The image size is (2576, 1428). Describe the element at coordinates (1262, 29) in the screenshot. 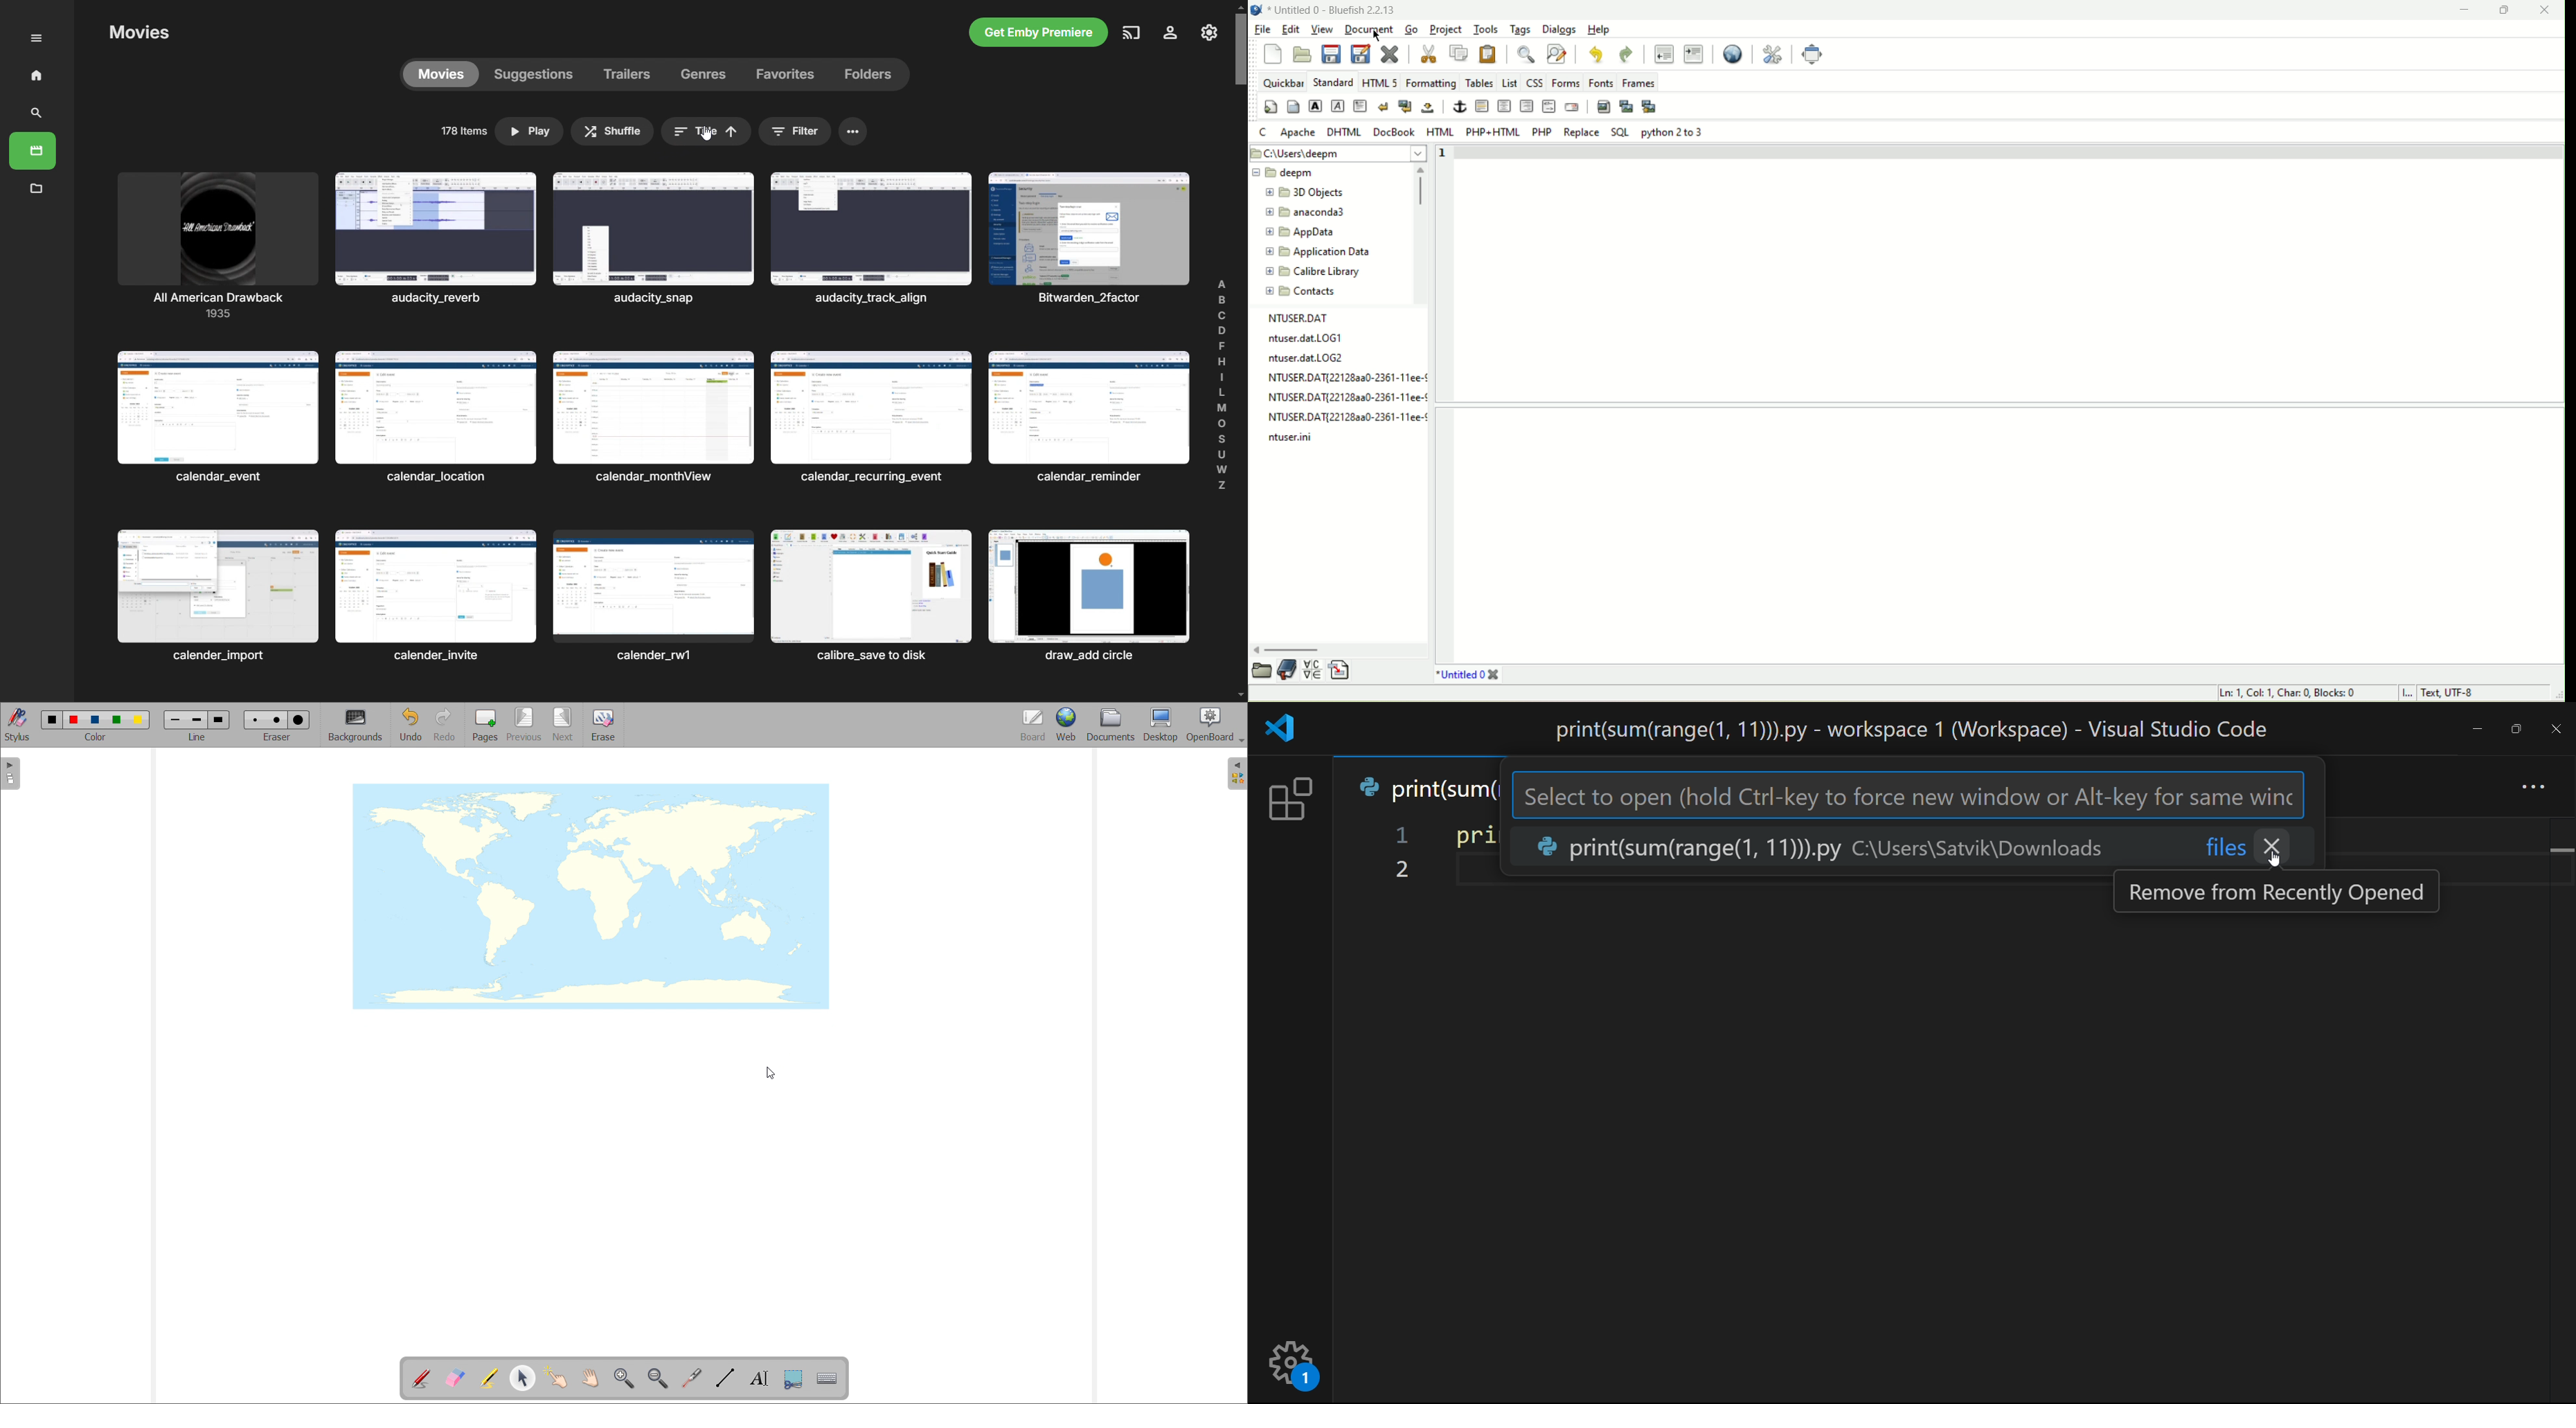

I see `file` at that location.